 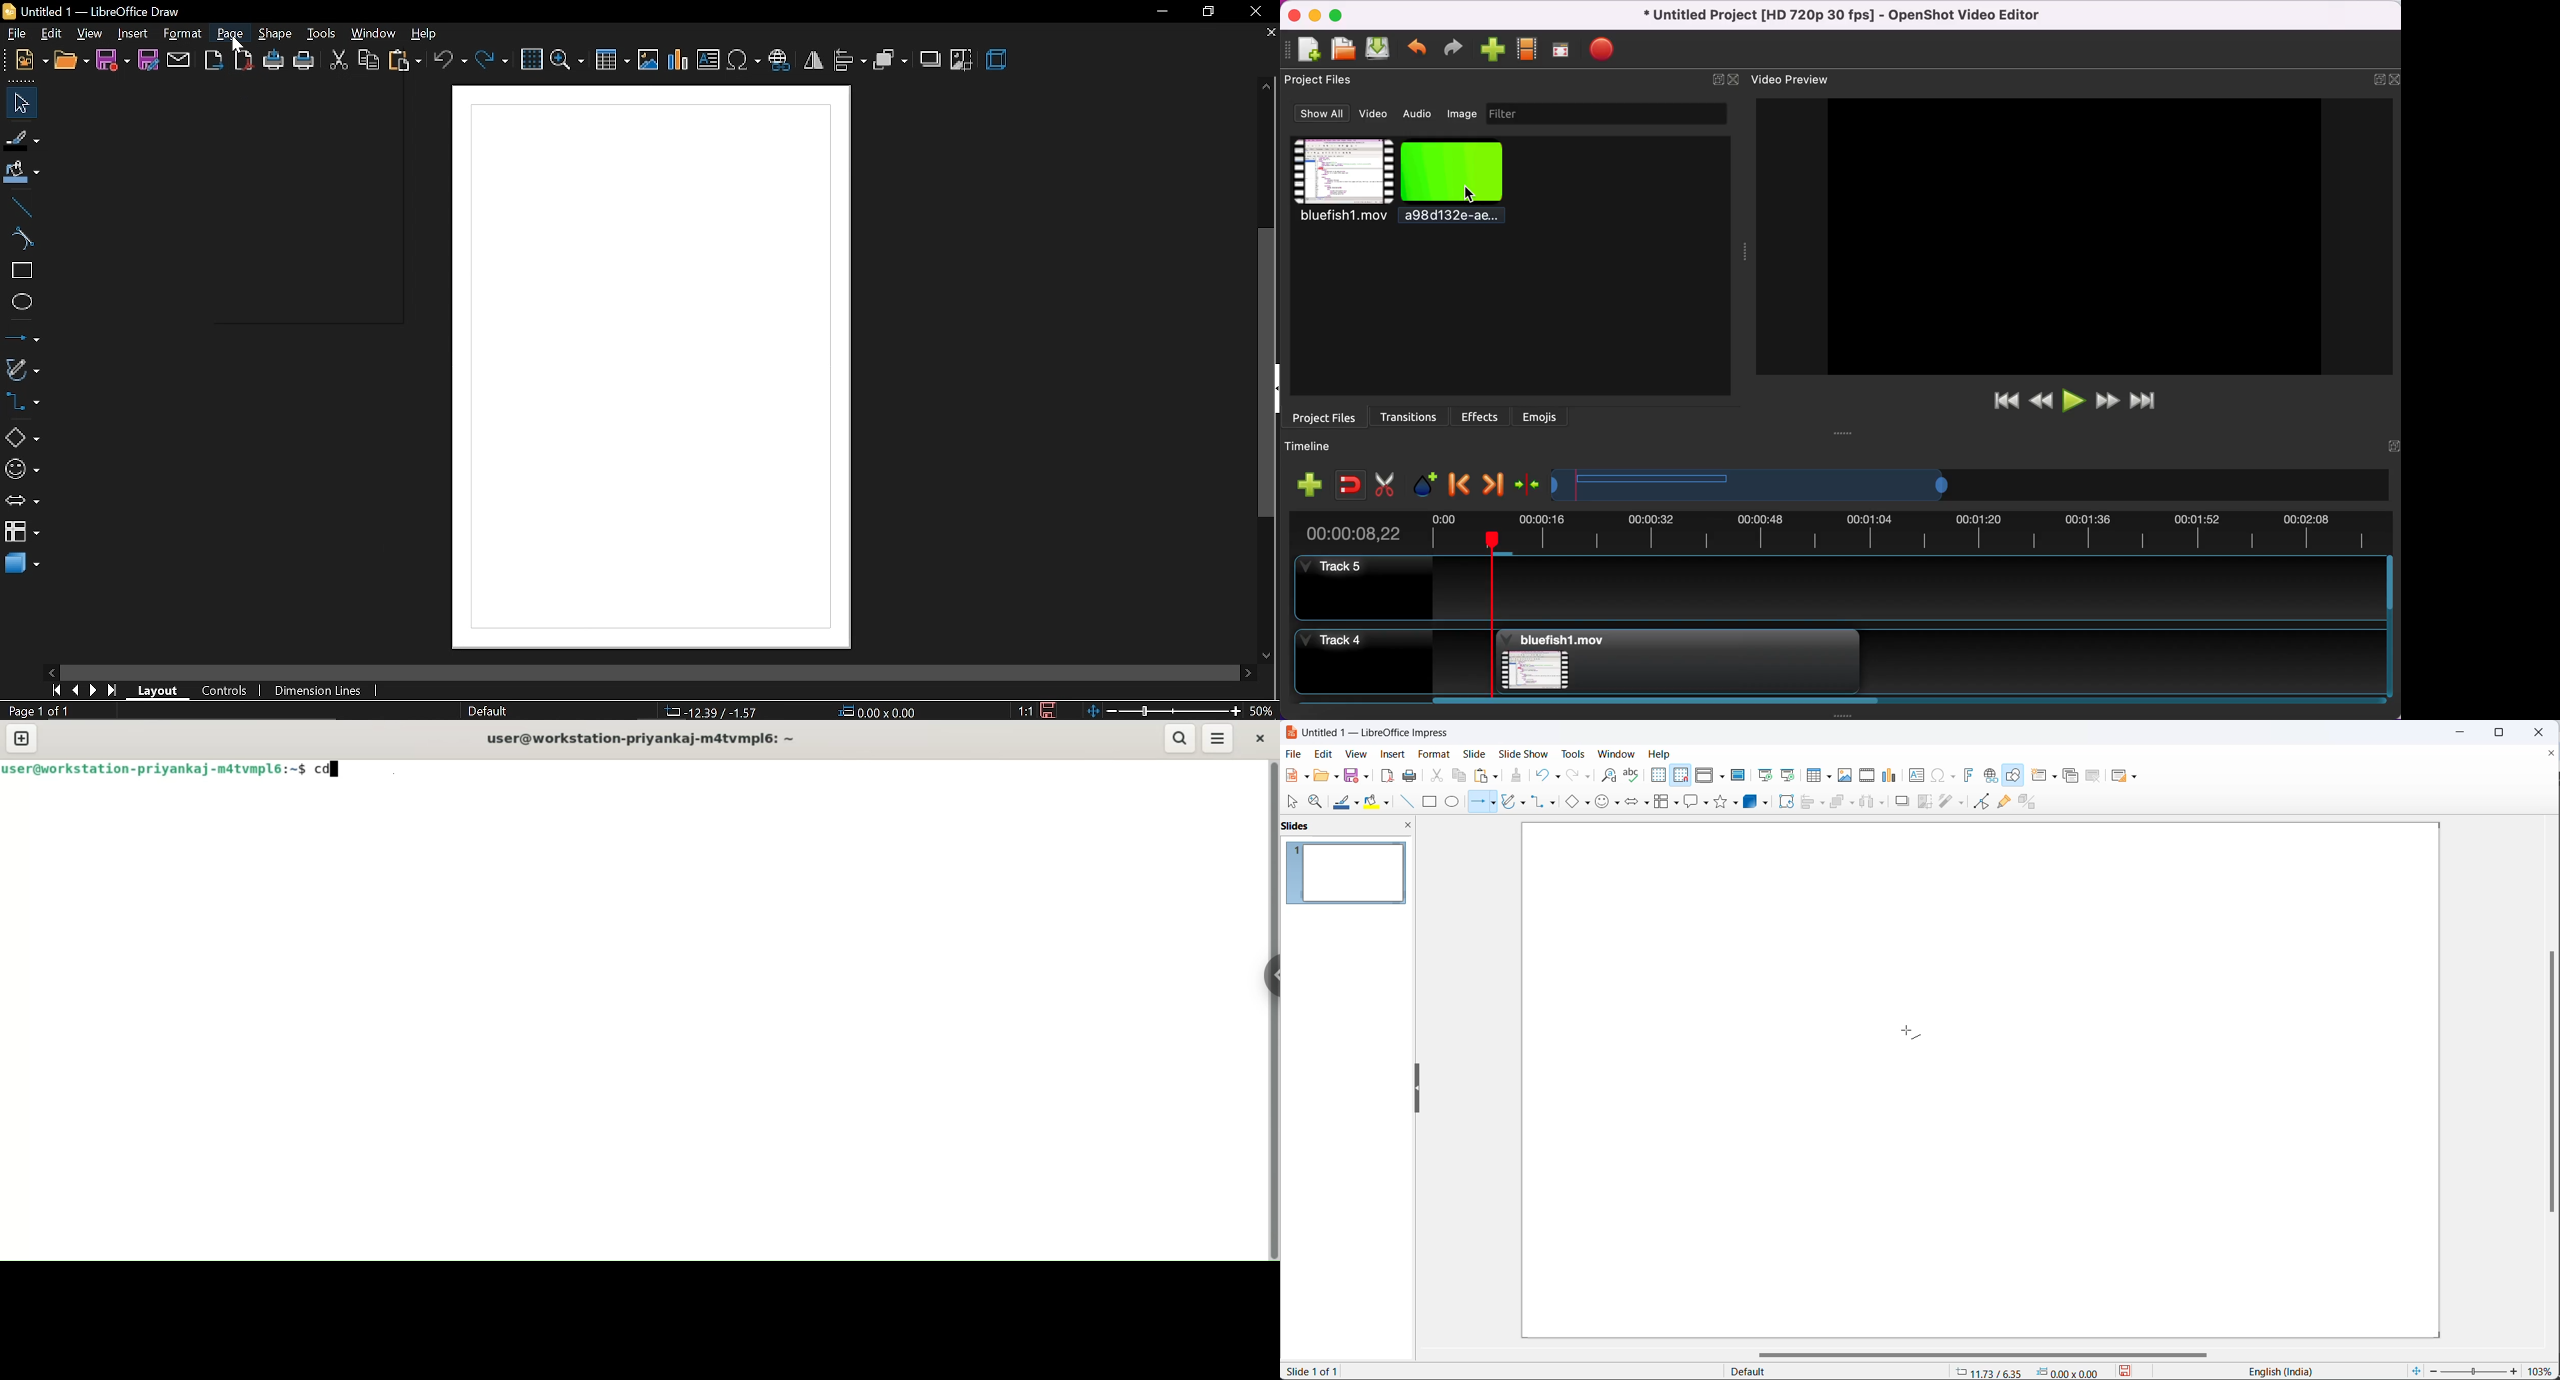 I want to click on track 4, so click(x=1362, y=659).